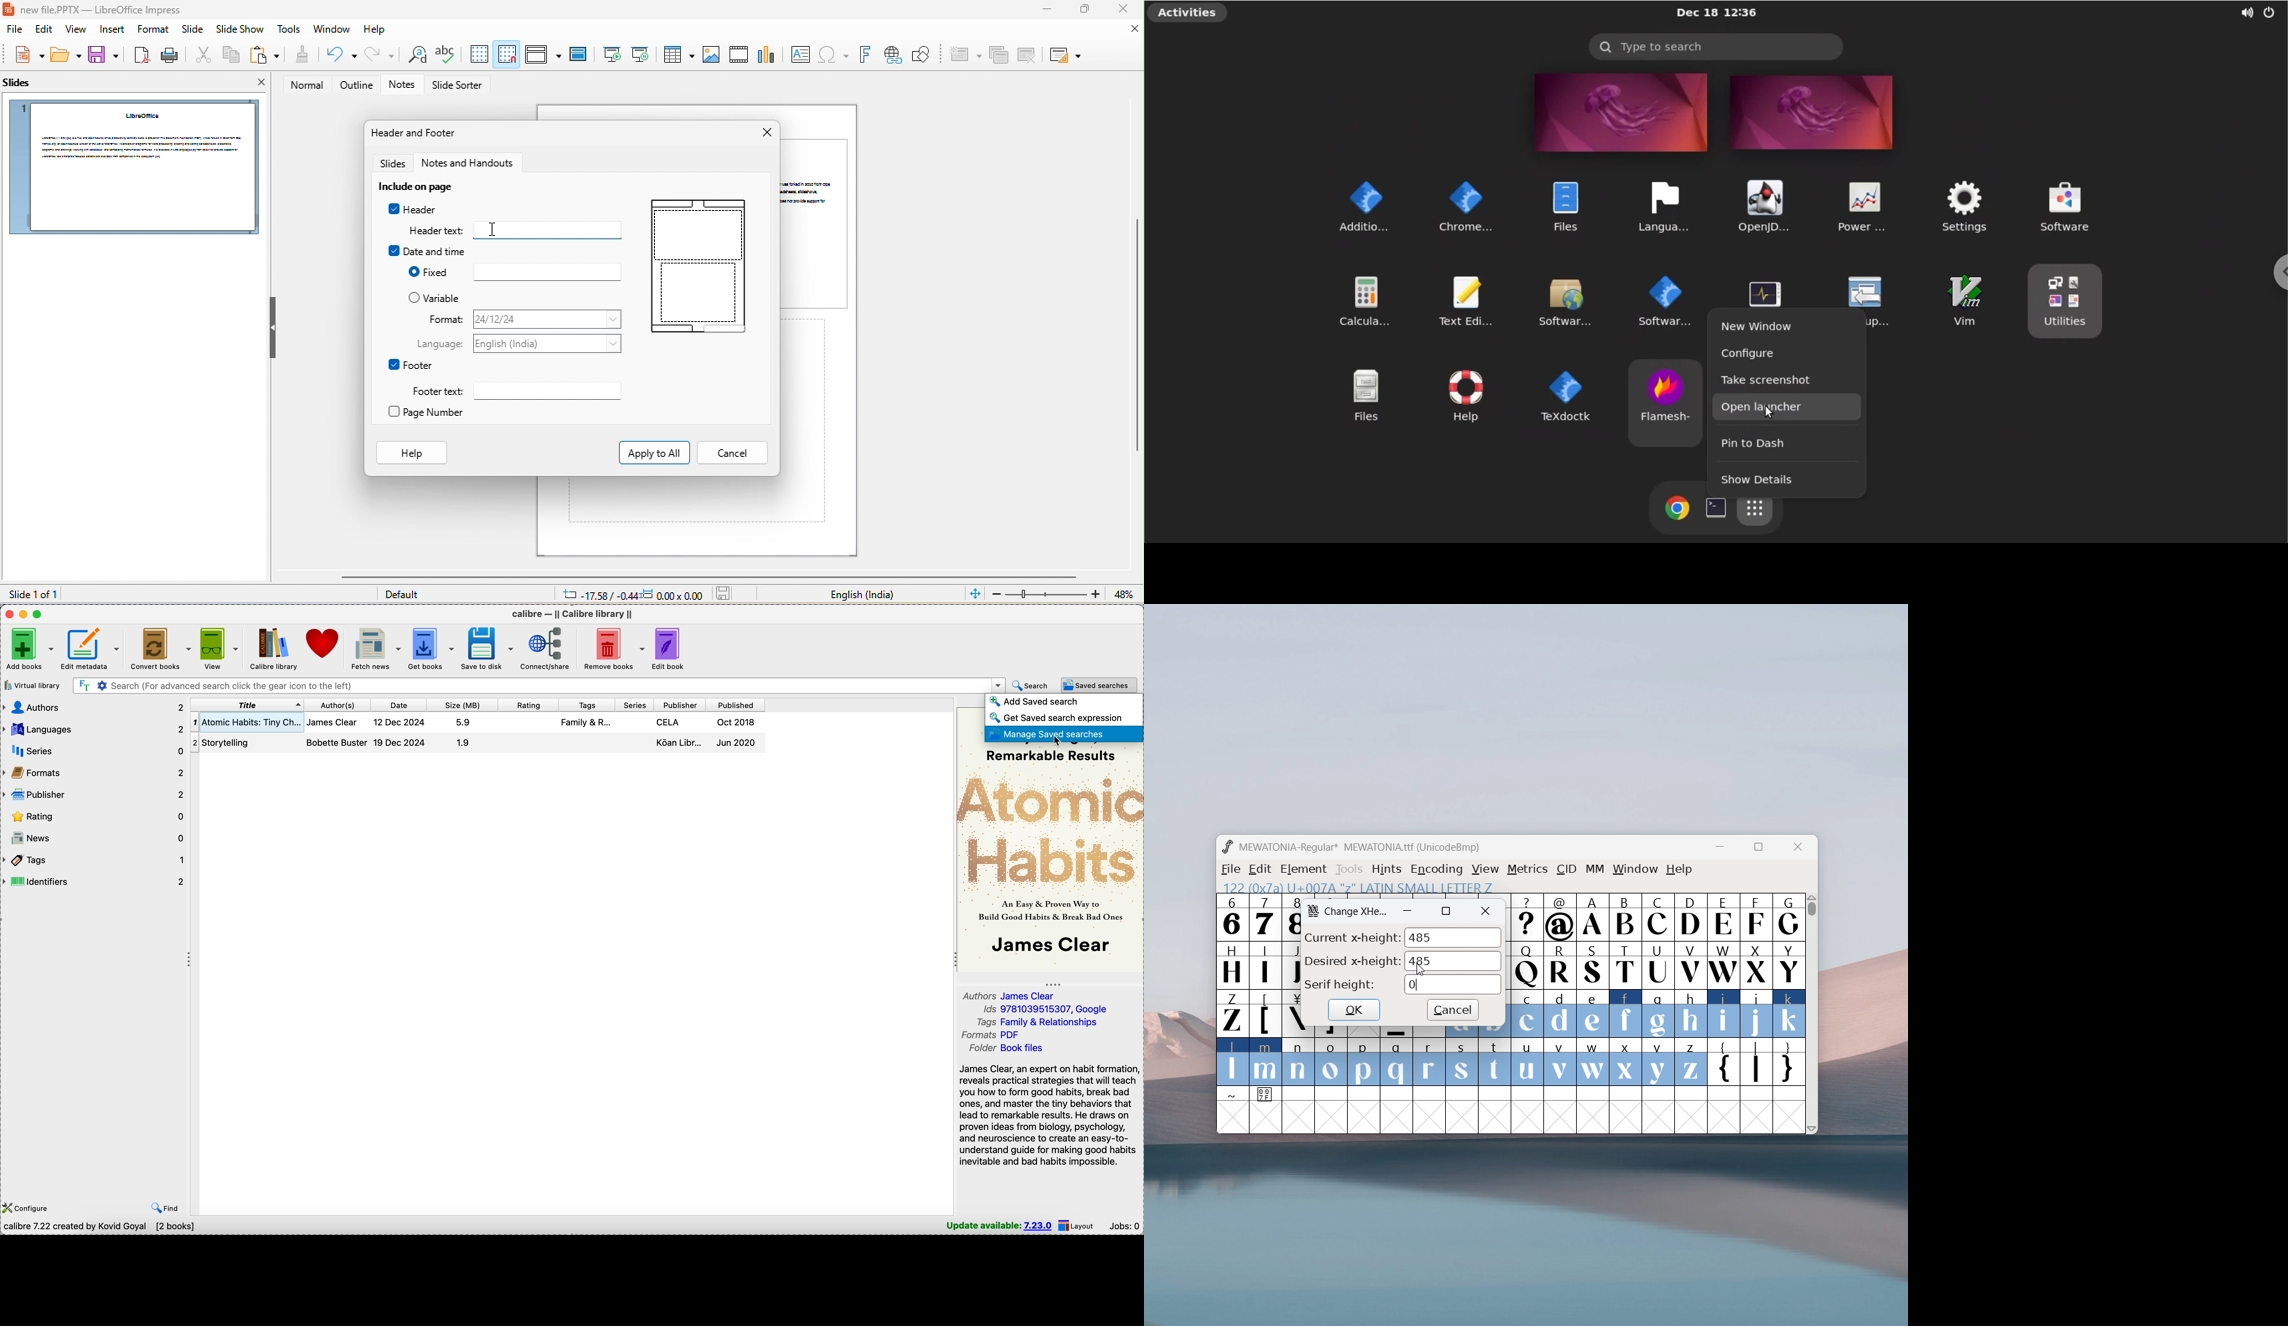 The height and width of the screenshot is (1344, 2296). What do you see at coordinates (1429, 1063) in the screenshot?
I see `r` at bounding box center [1429, 1063].